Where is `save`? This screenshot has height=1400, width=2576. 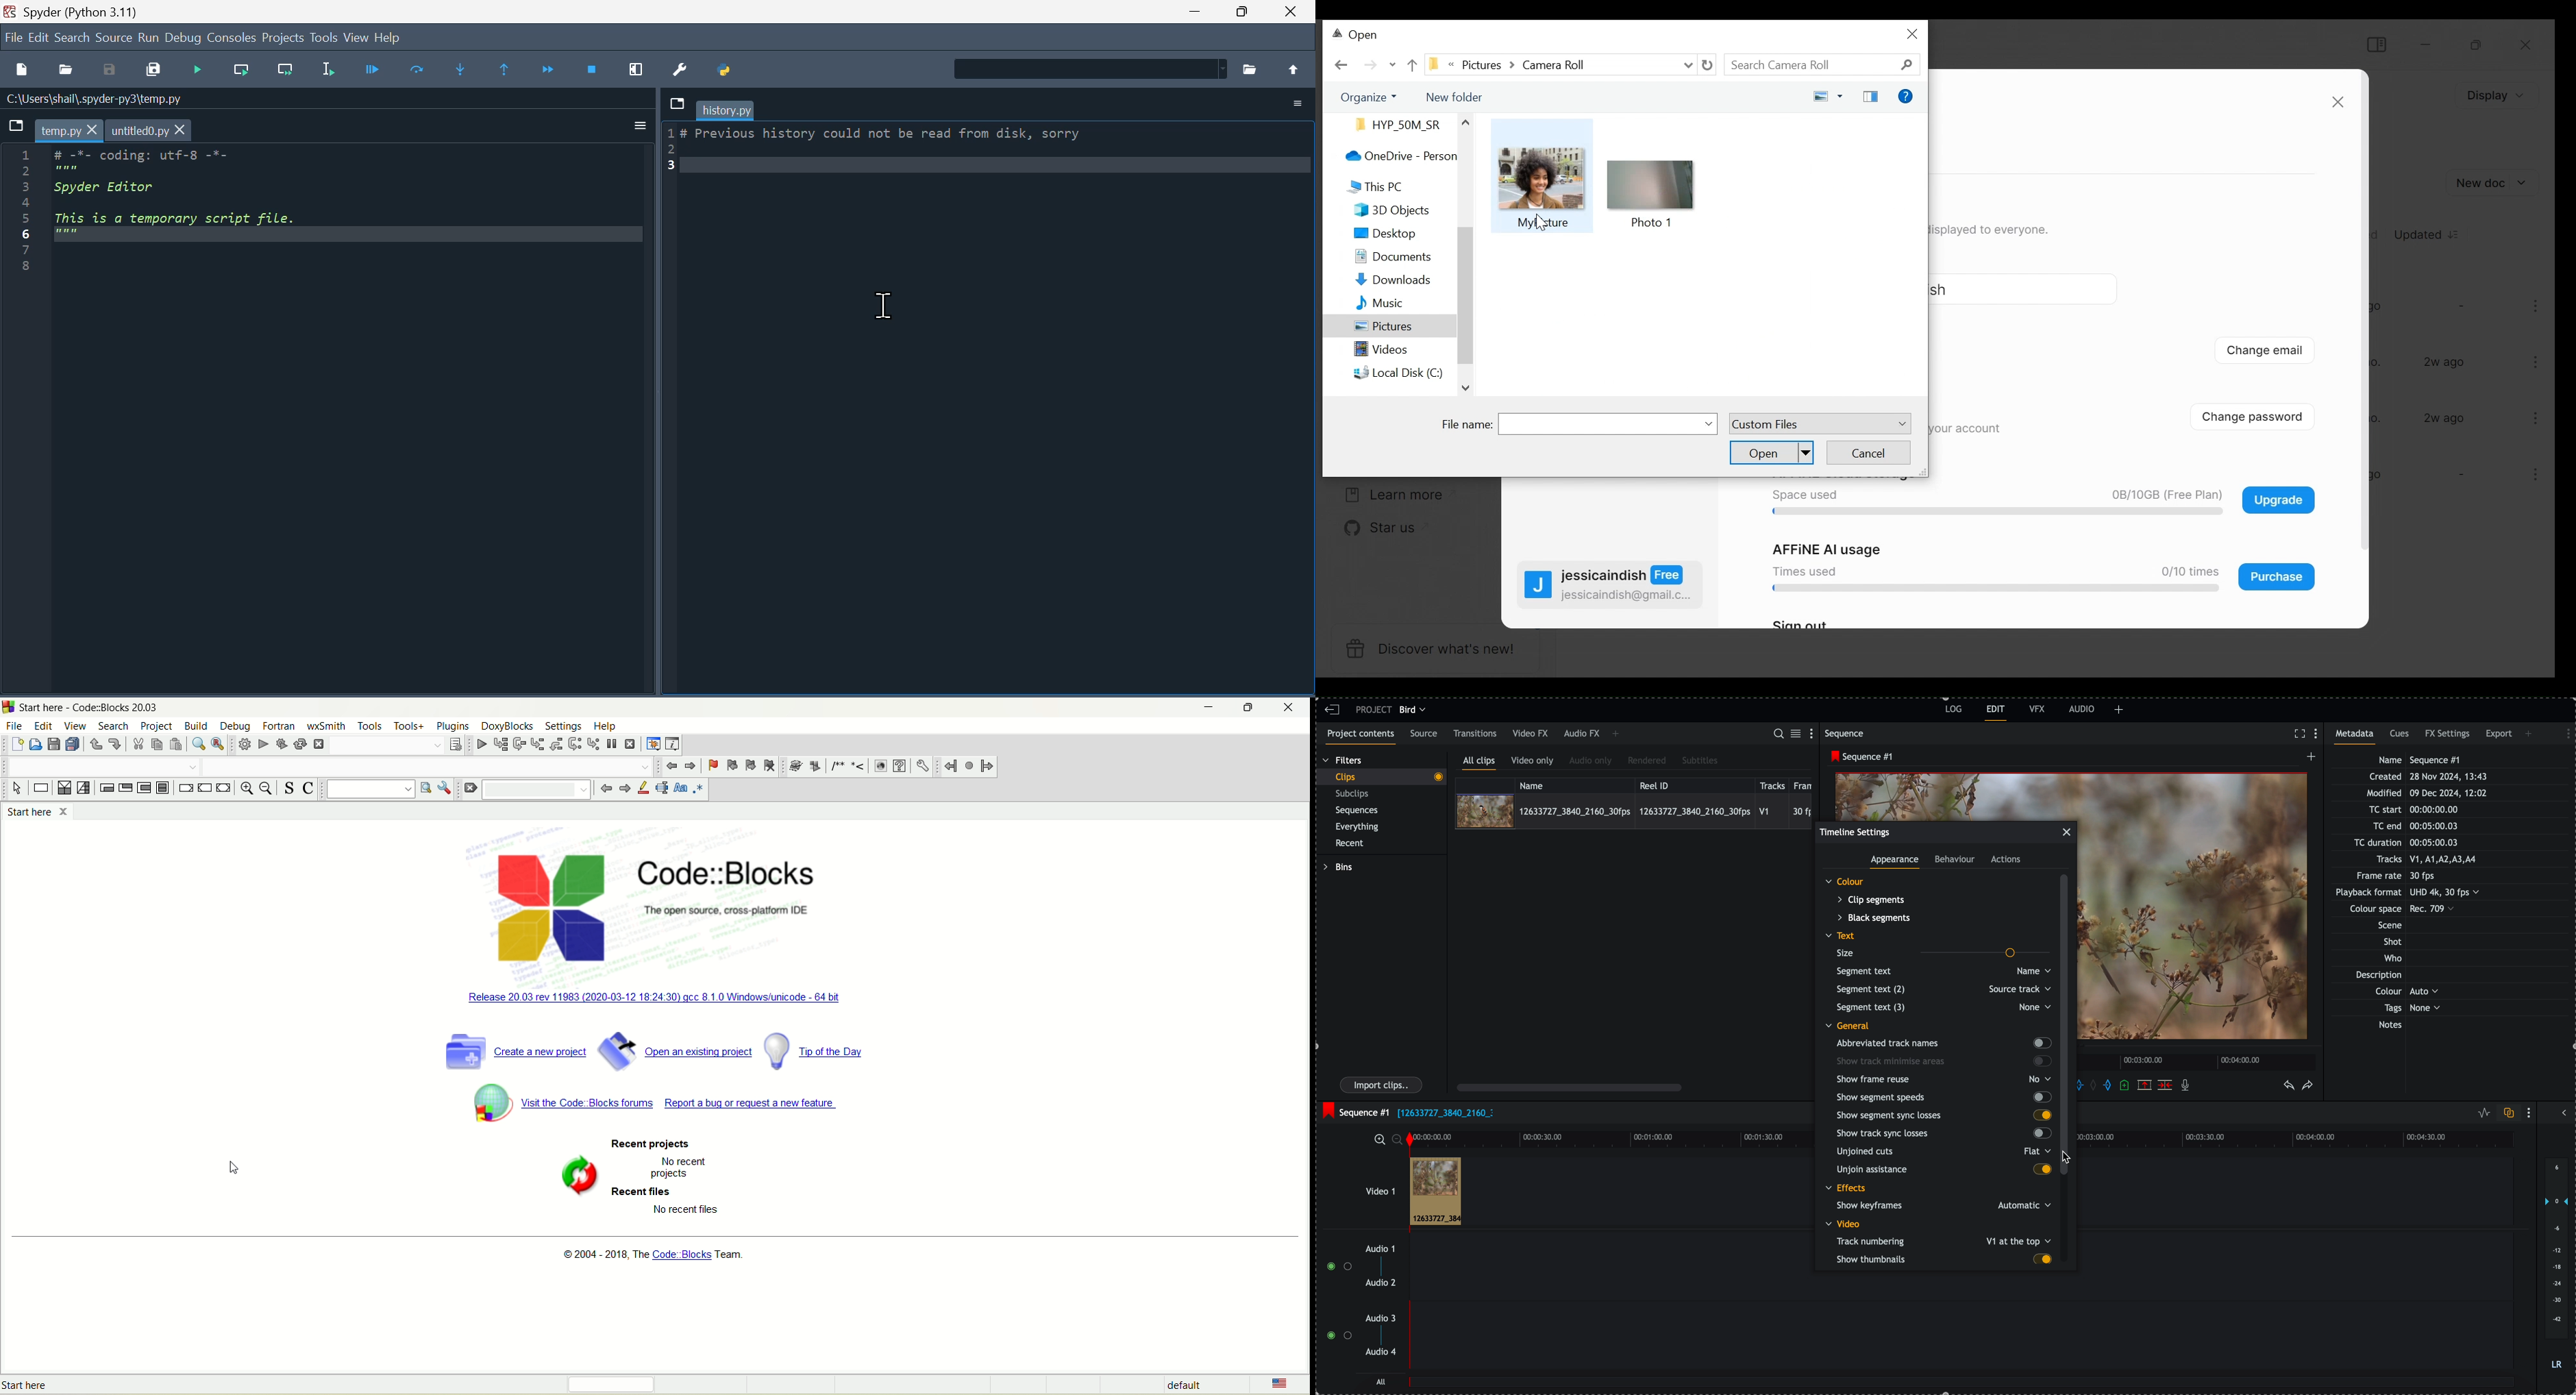
save is located at coordinates (55, 744).